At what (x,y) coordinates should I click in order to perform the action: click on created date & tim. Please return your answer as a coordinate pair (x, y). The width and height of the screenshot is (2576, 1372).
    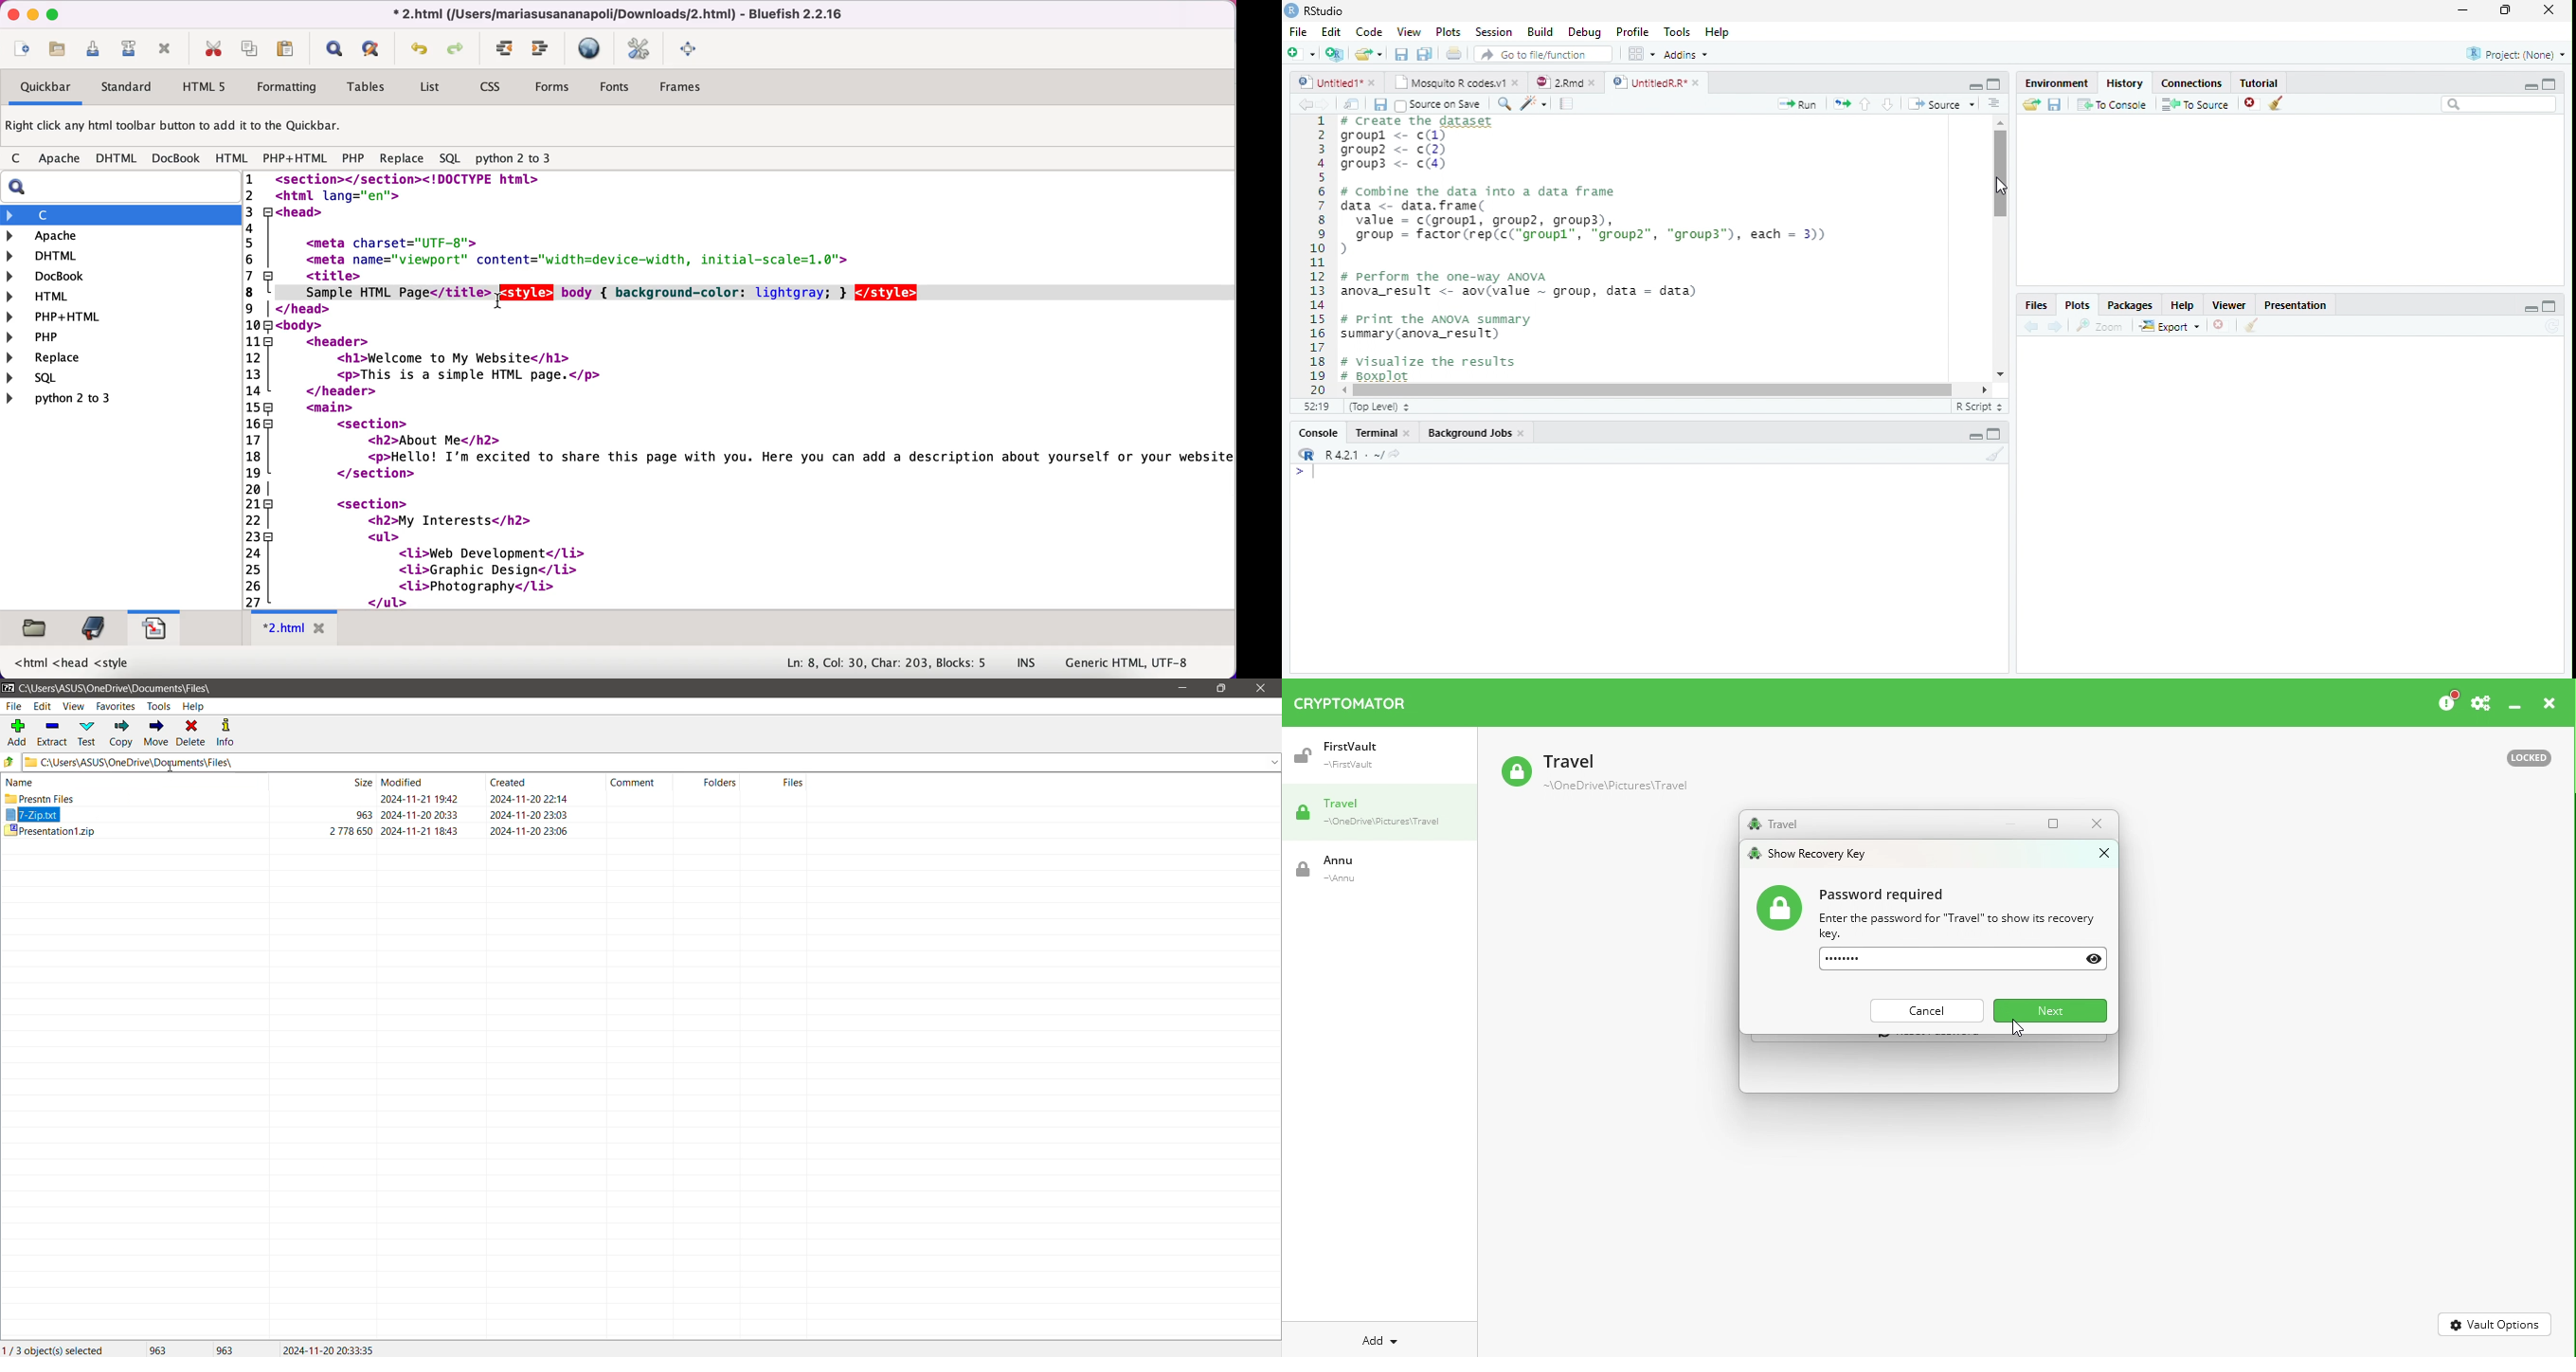
    Looking at the image, I should click on (530, 814).